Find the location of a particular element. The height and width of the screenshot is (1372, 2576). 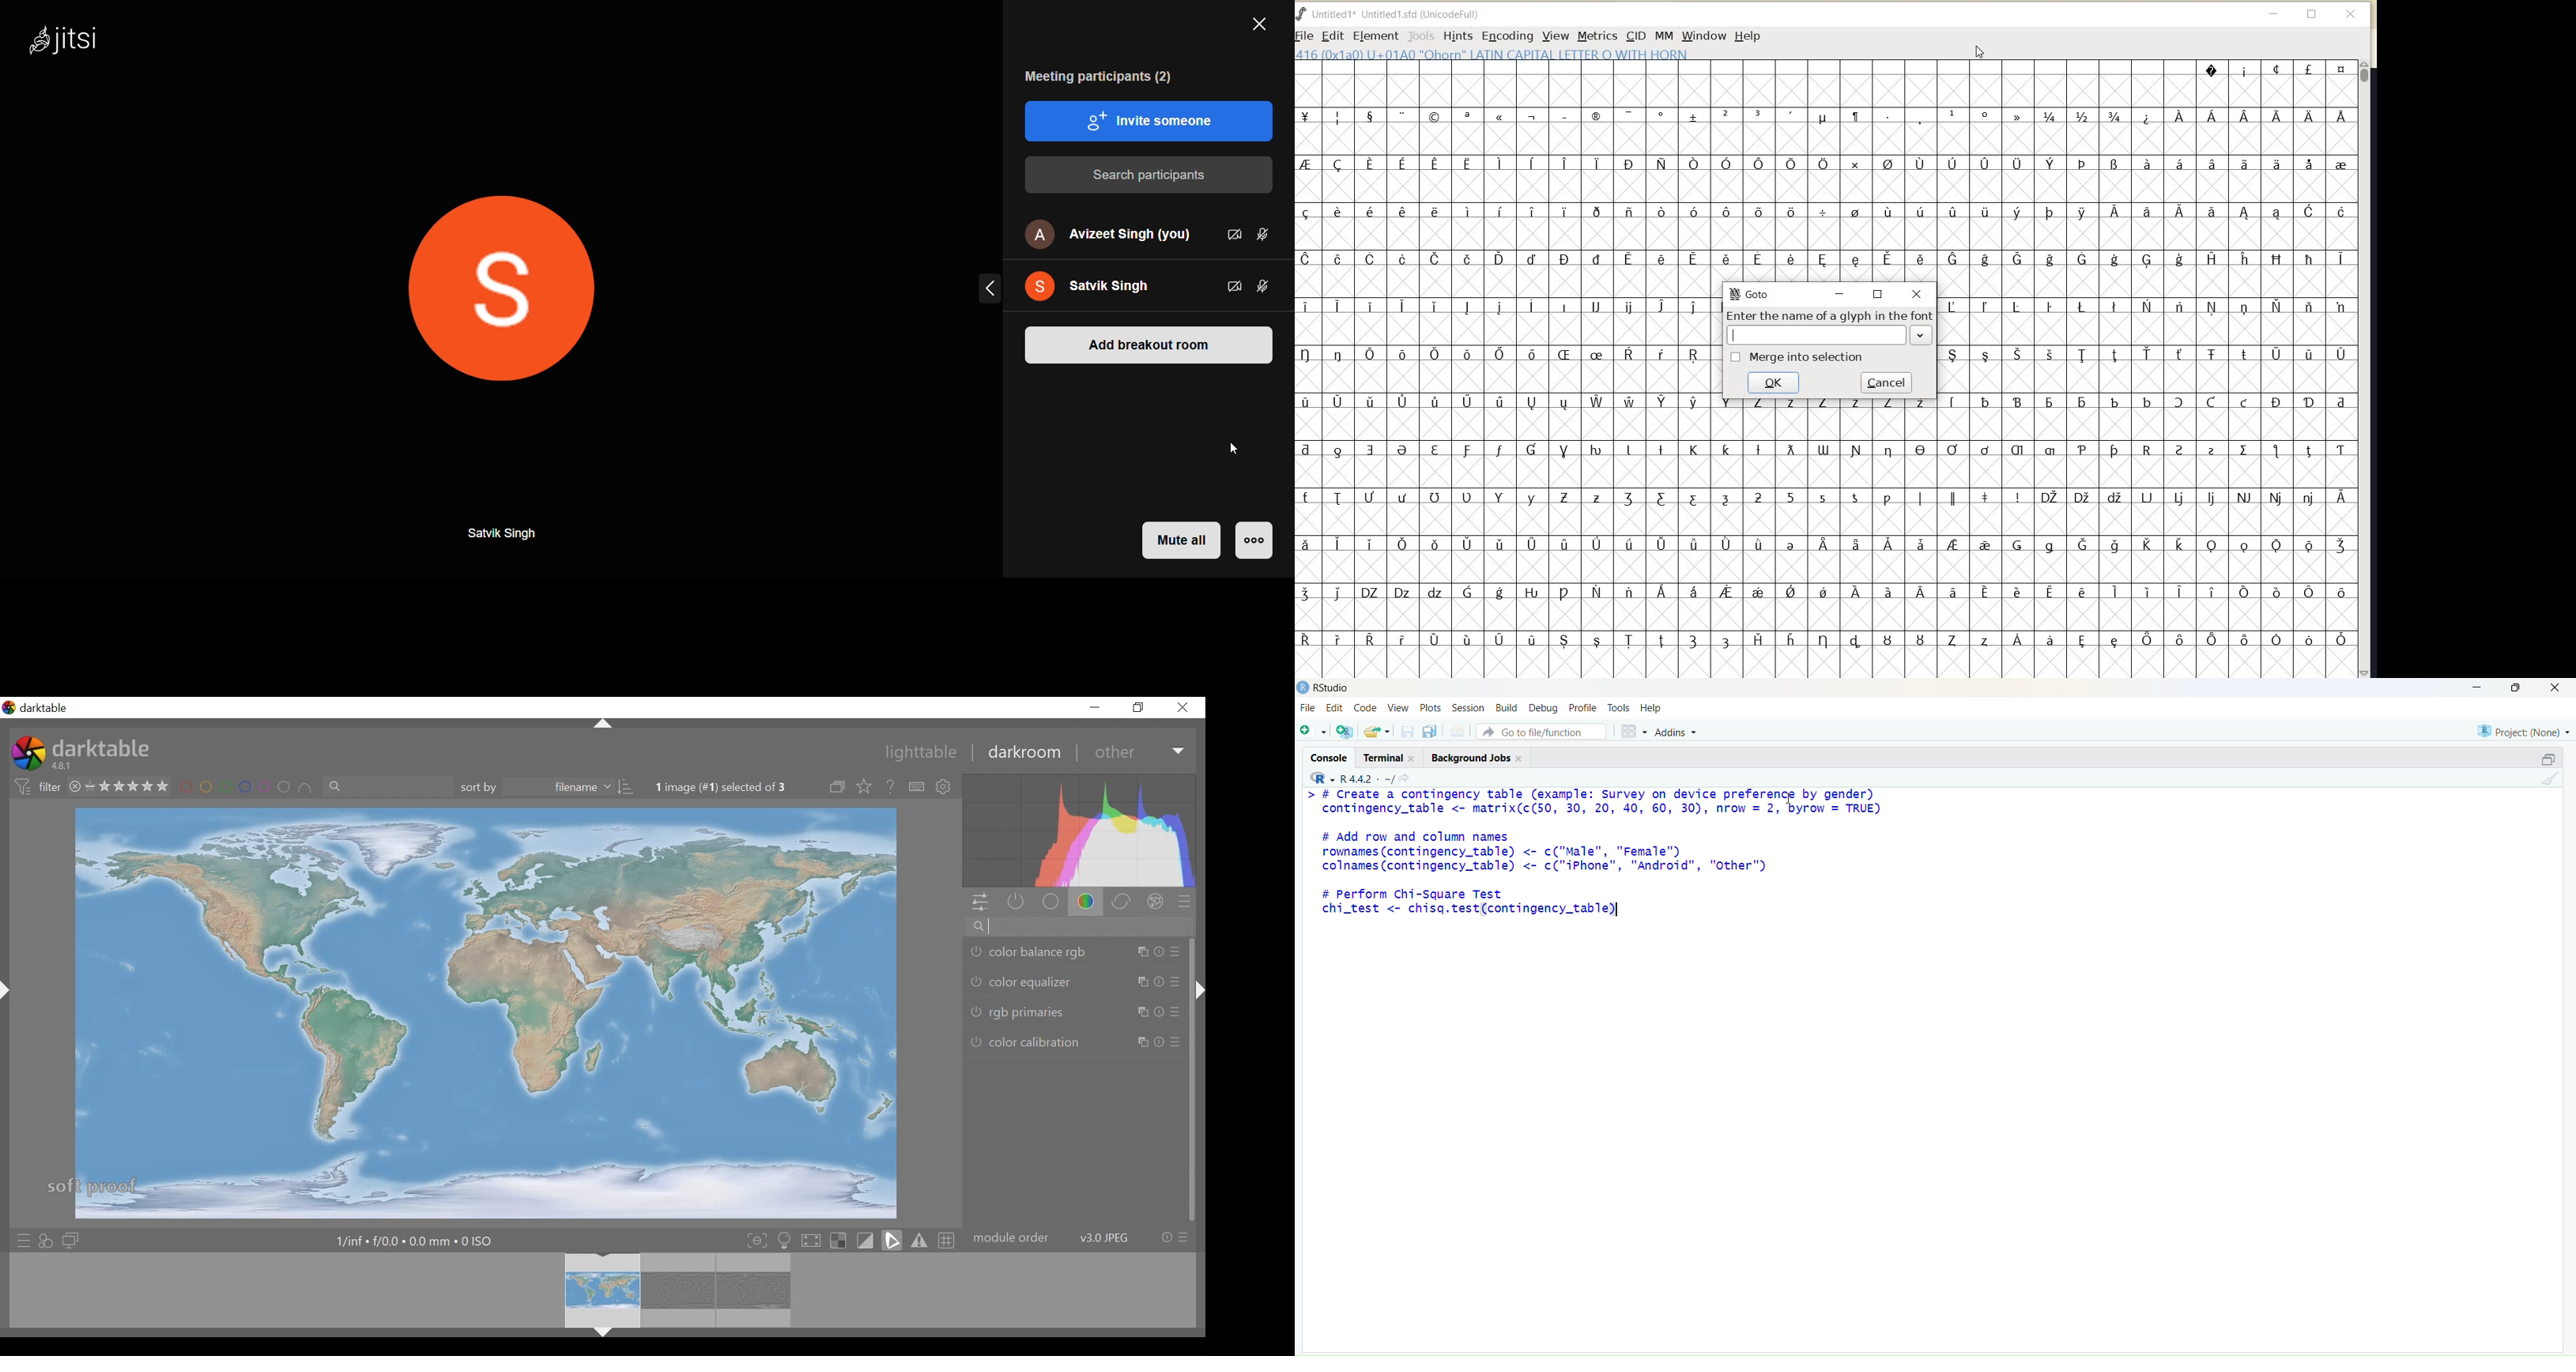

quick access for applying any of styles is located at coordinates (48, 1240).